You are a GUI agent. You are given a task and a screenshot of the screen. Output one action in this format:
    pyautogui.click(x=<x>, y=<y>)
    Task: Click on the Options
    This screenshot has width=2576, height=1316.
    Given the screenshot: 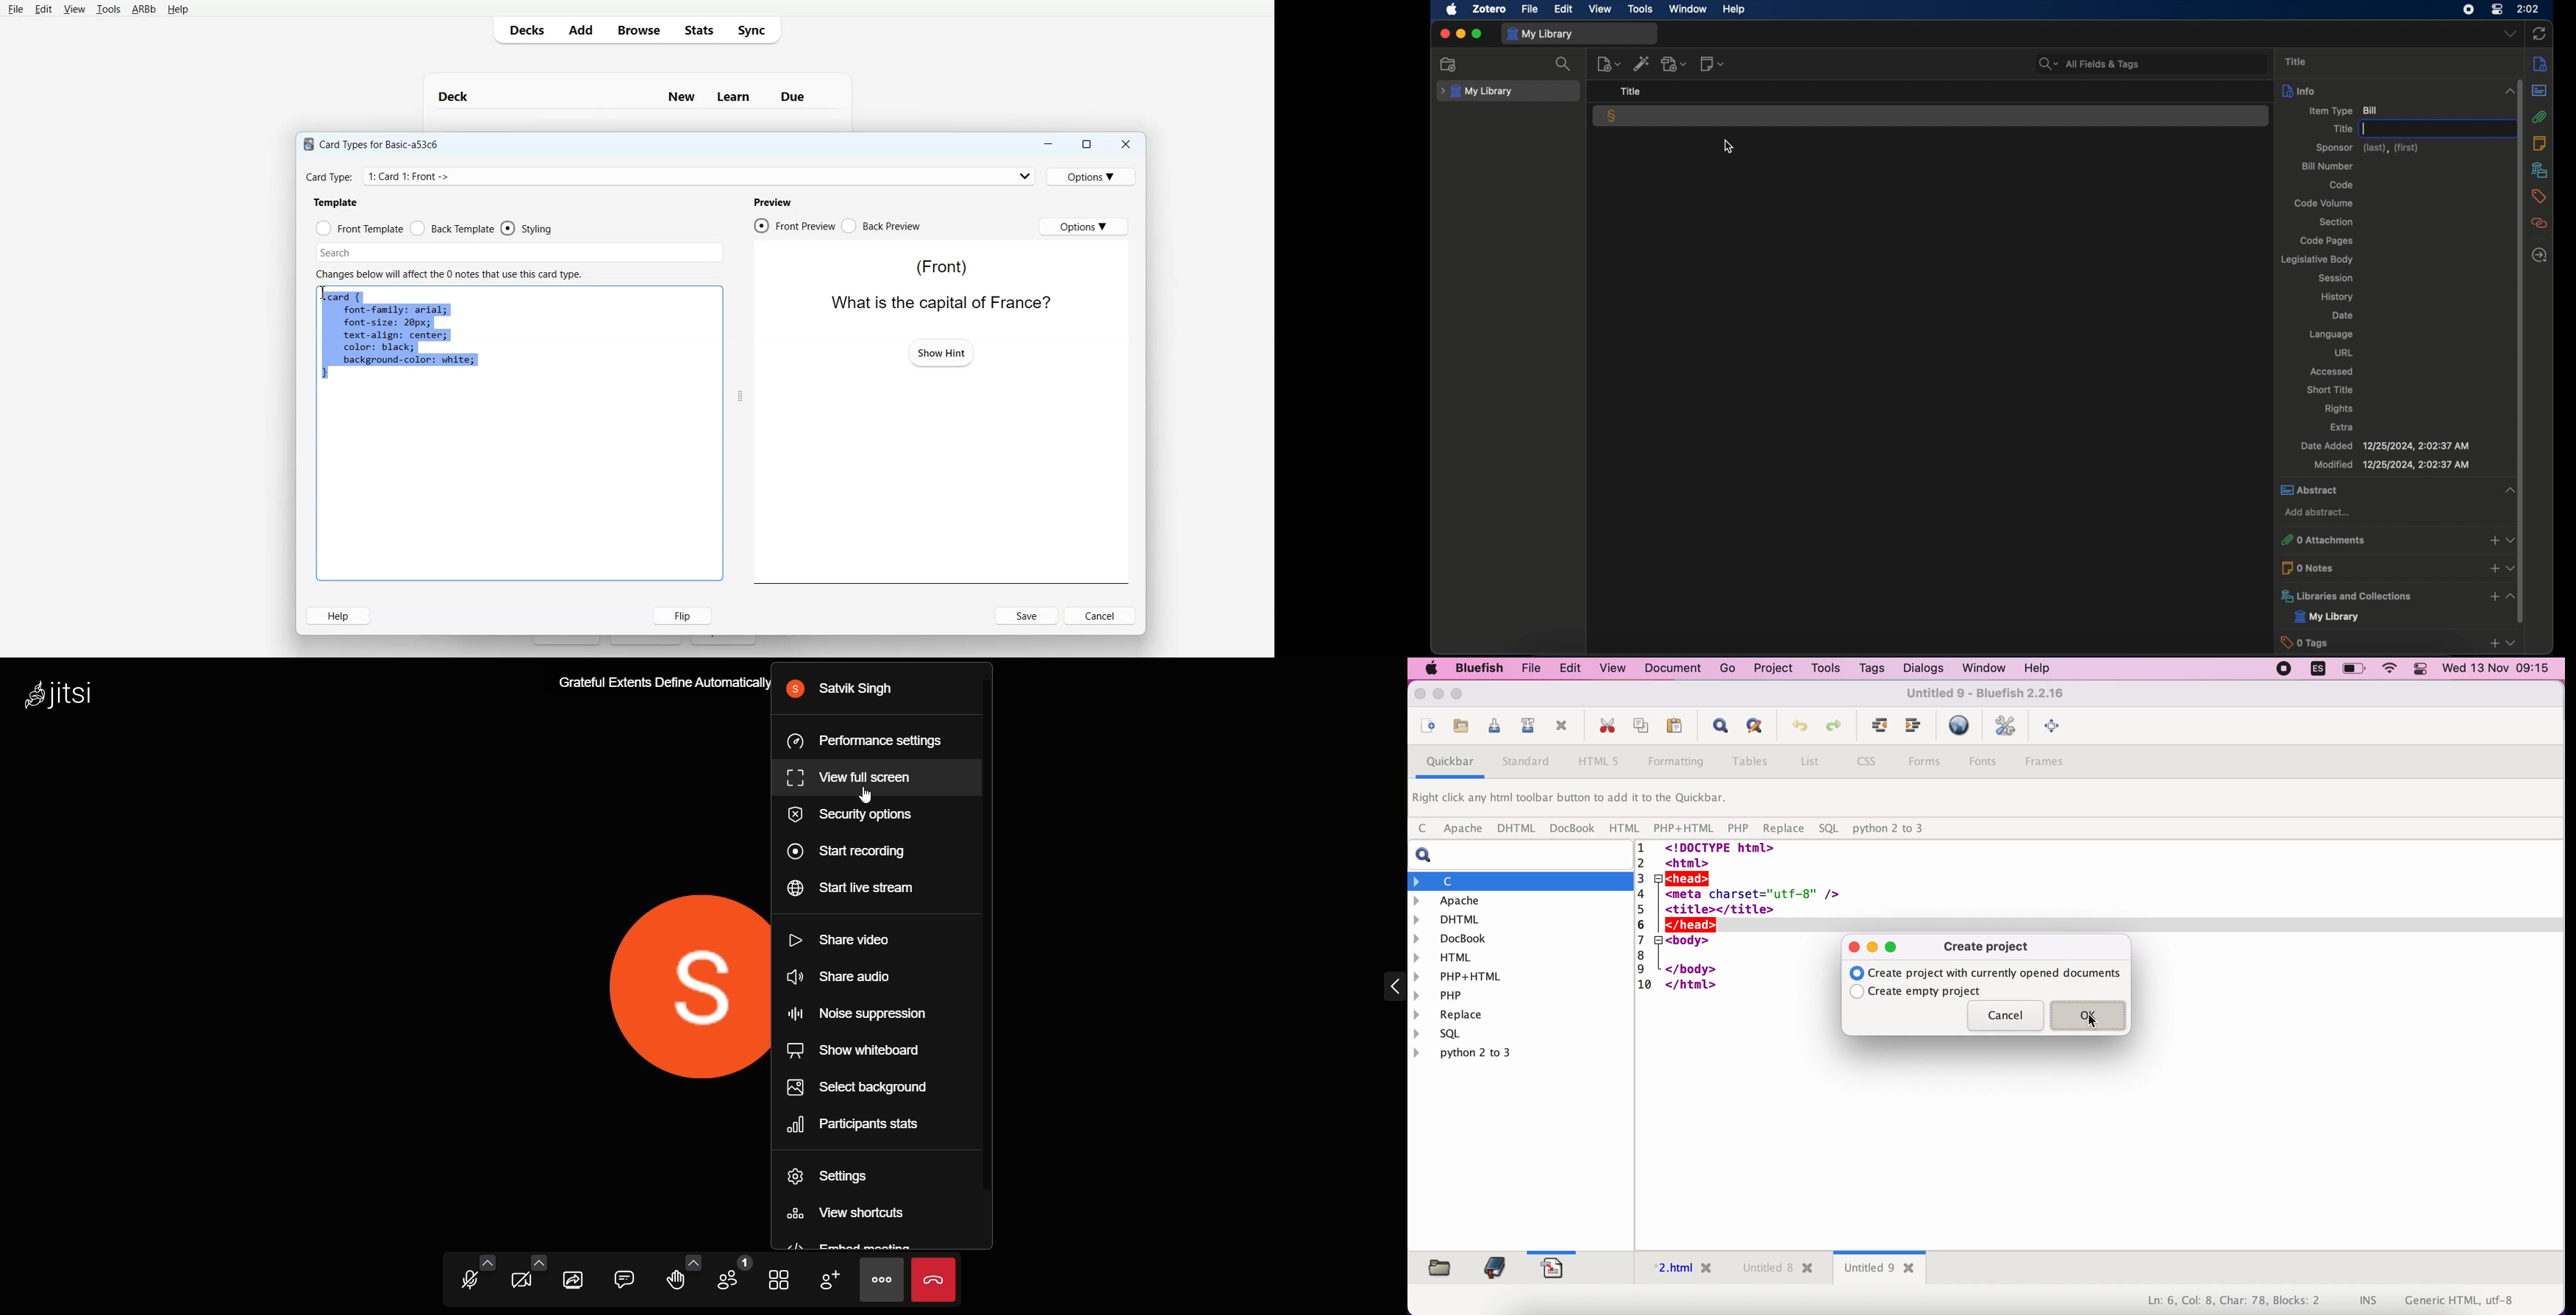 What is the action you would take?
    pyautogui.click(x=1084, y=226)
    